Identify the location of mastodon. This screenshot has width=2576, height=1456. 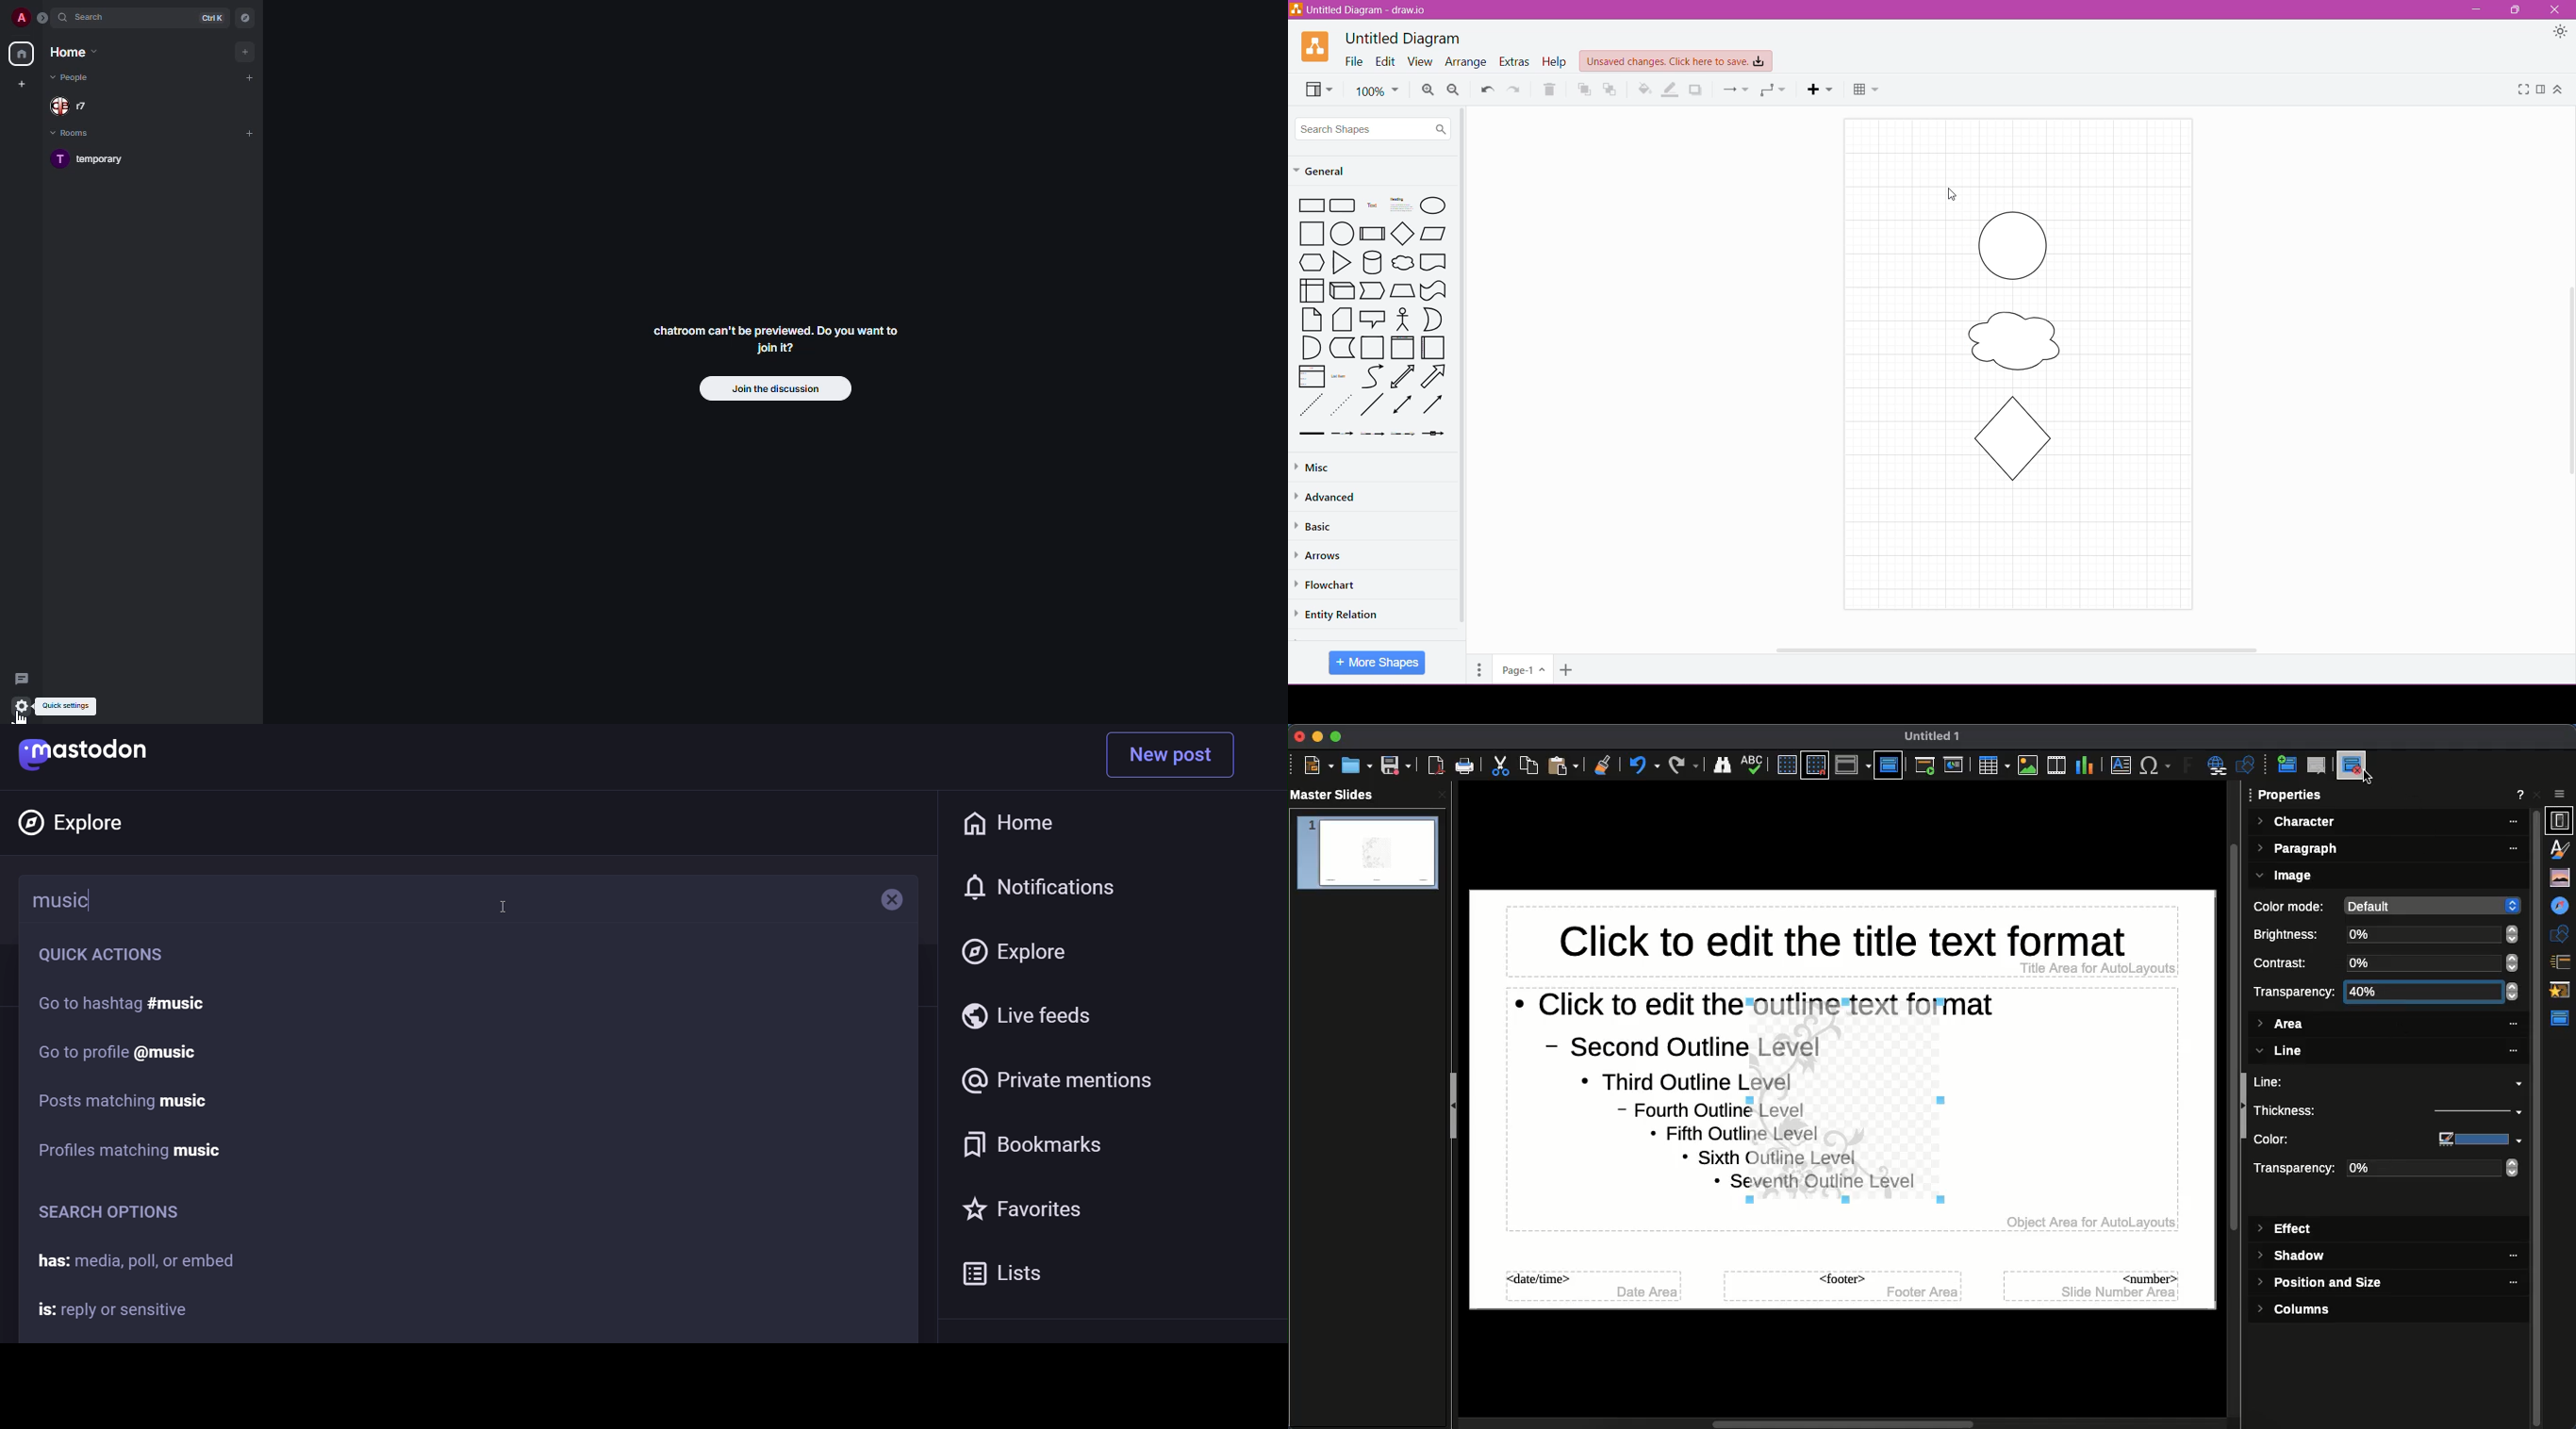
(90, 751).